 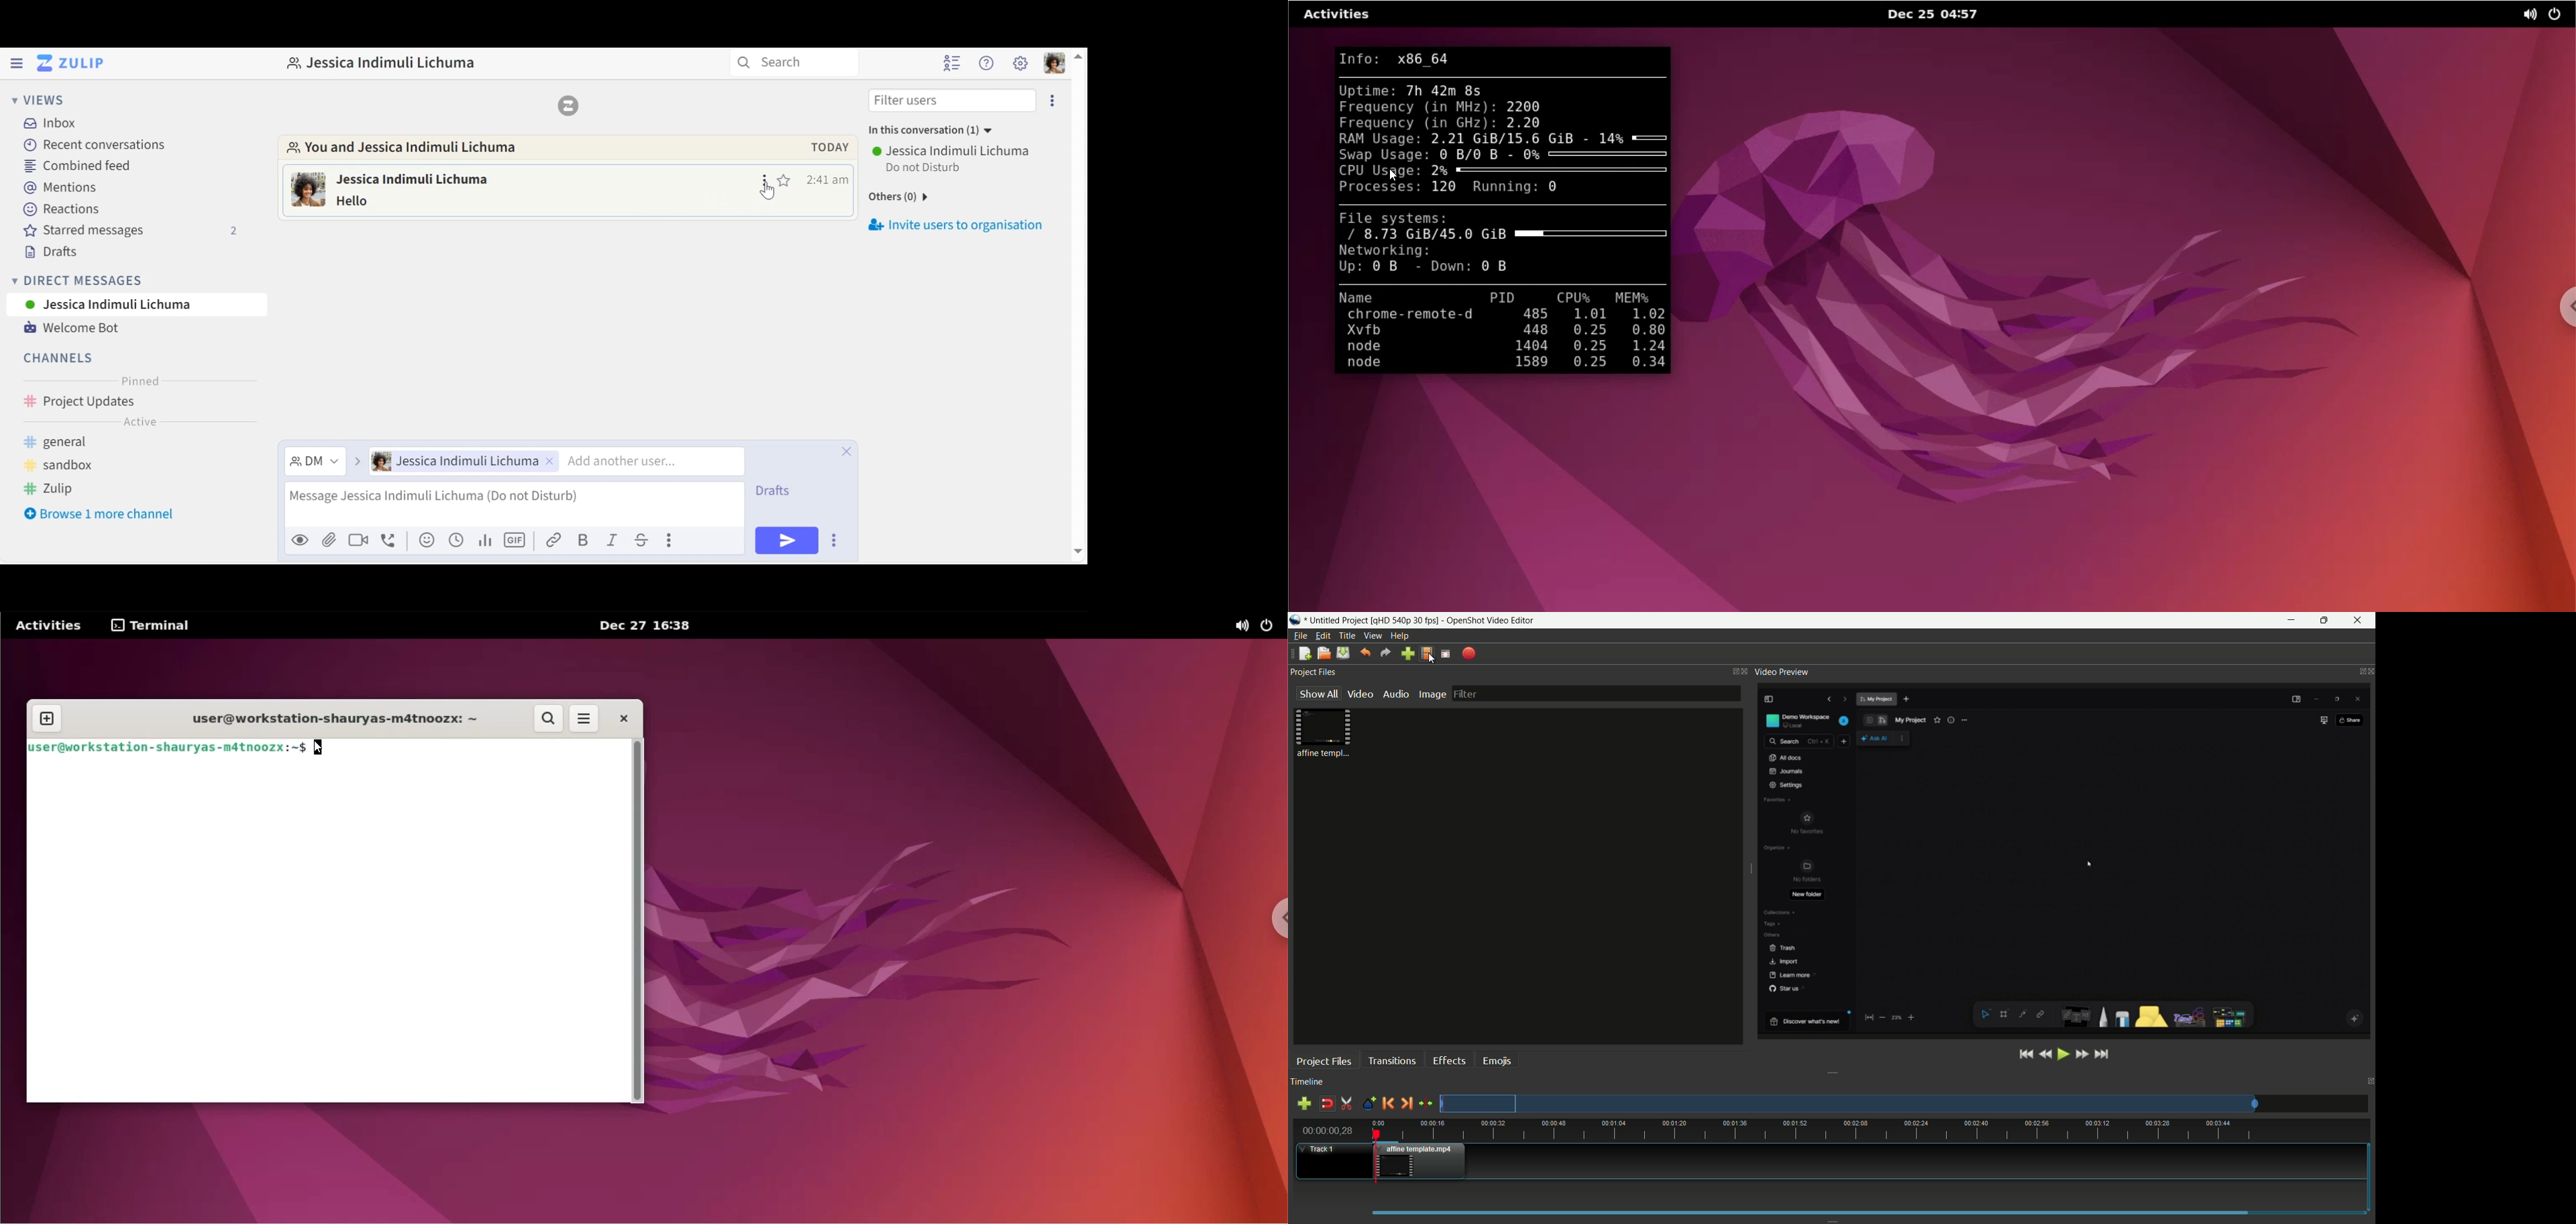 What do you see at coordinates (410, 150) in the screenshot?
I see `Go to Direct Message with this user` at bounding box center [410, 150].